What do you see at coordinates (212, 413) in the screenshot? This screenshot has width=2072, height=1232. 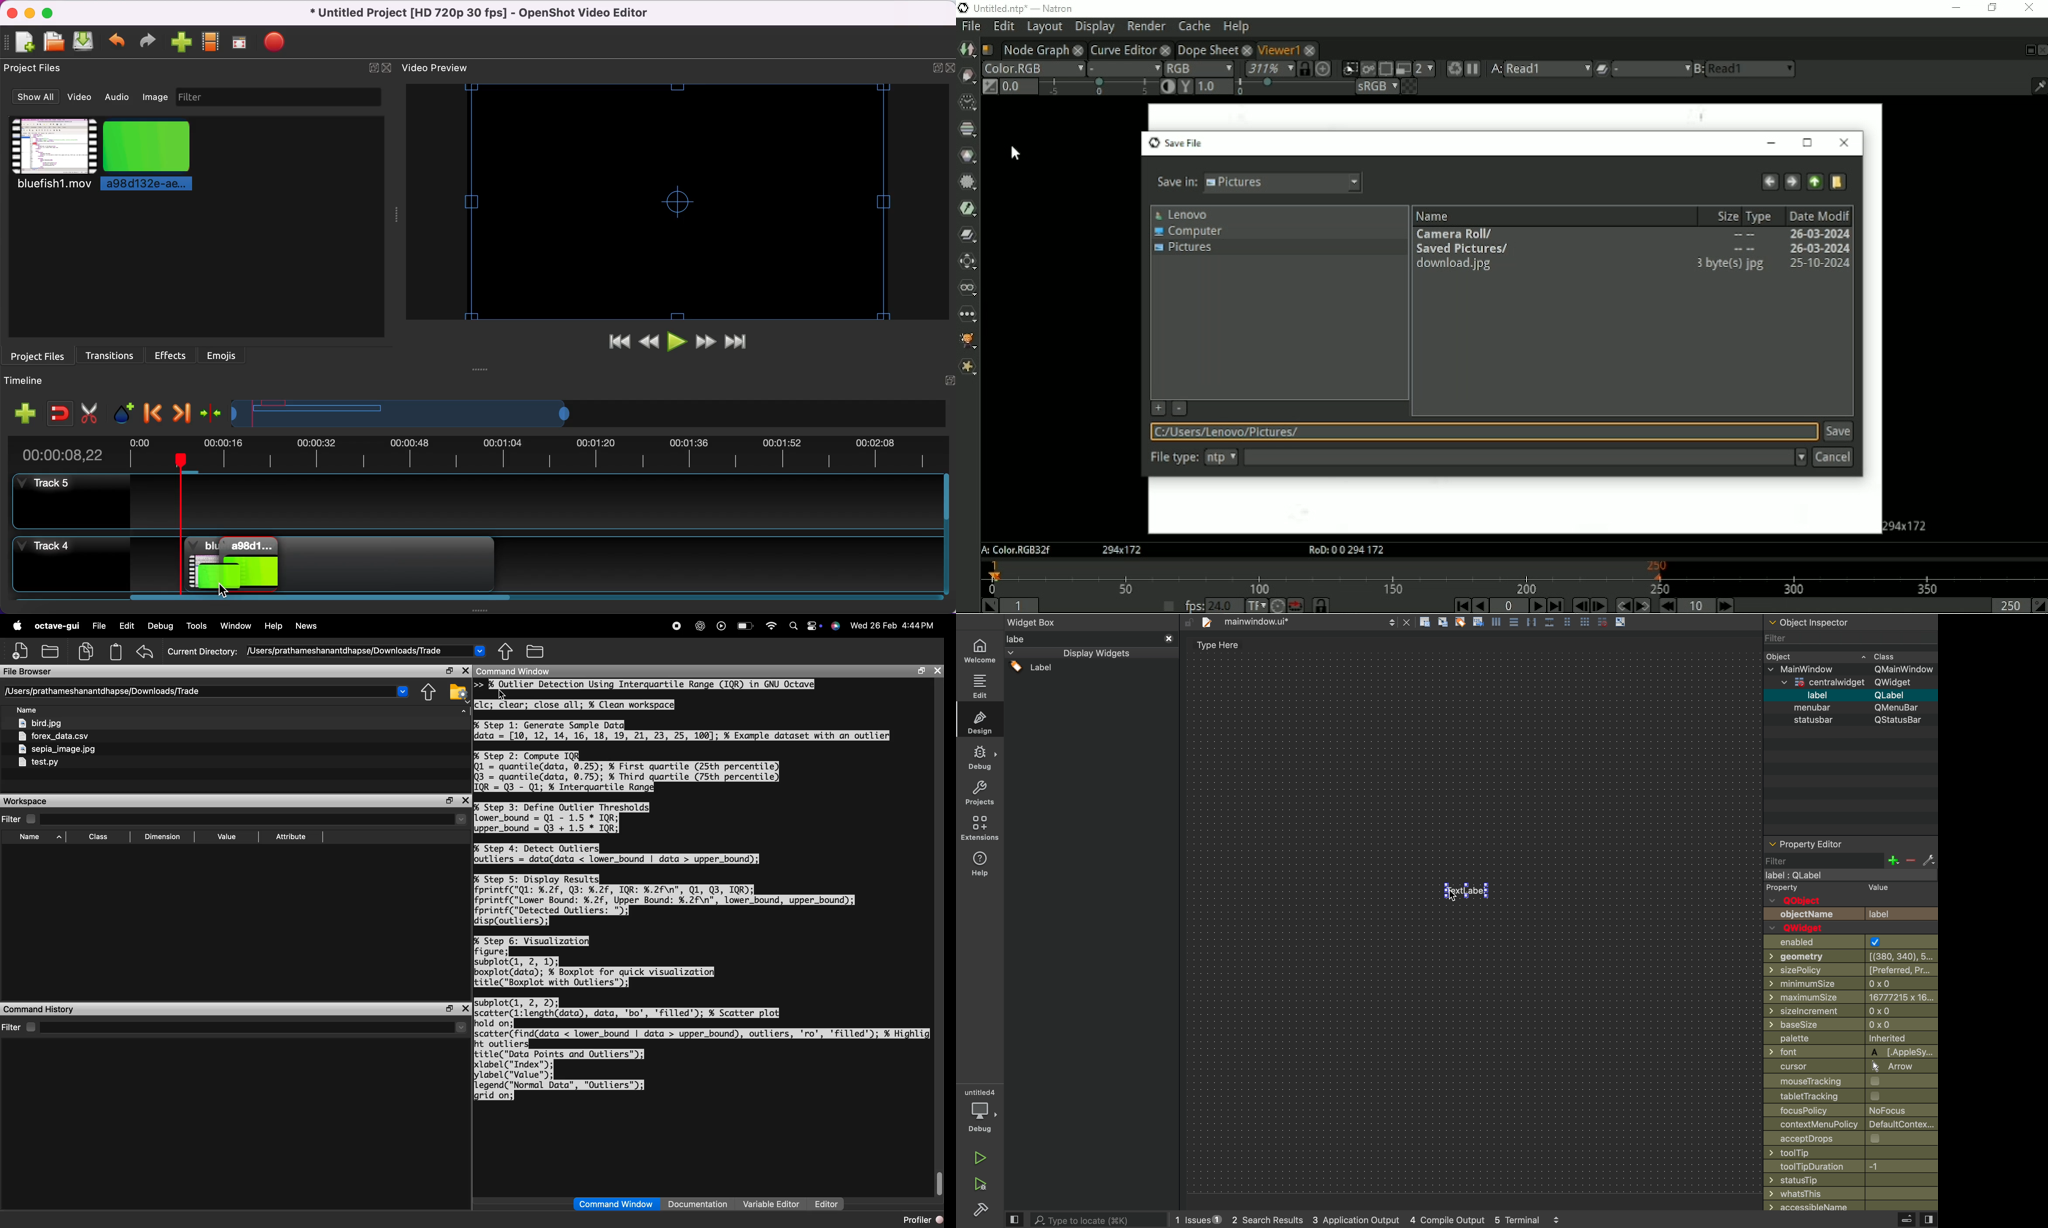 I see `center the timeline` at bounding box center [212, 413].